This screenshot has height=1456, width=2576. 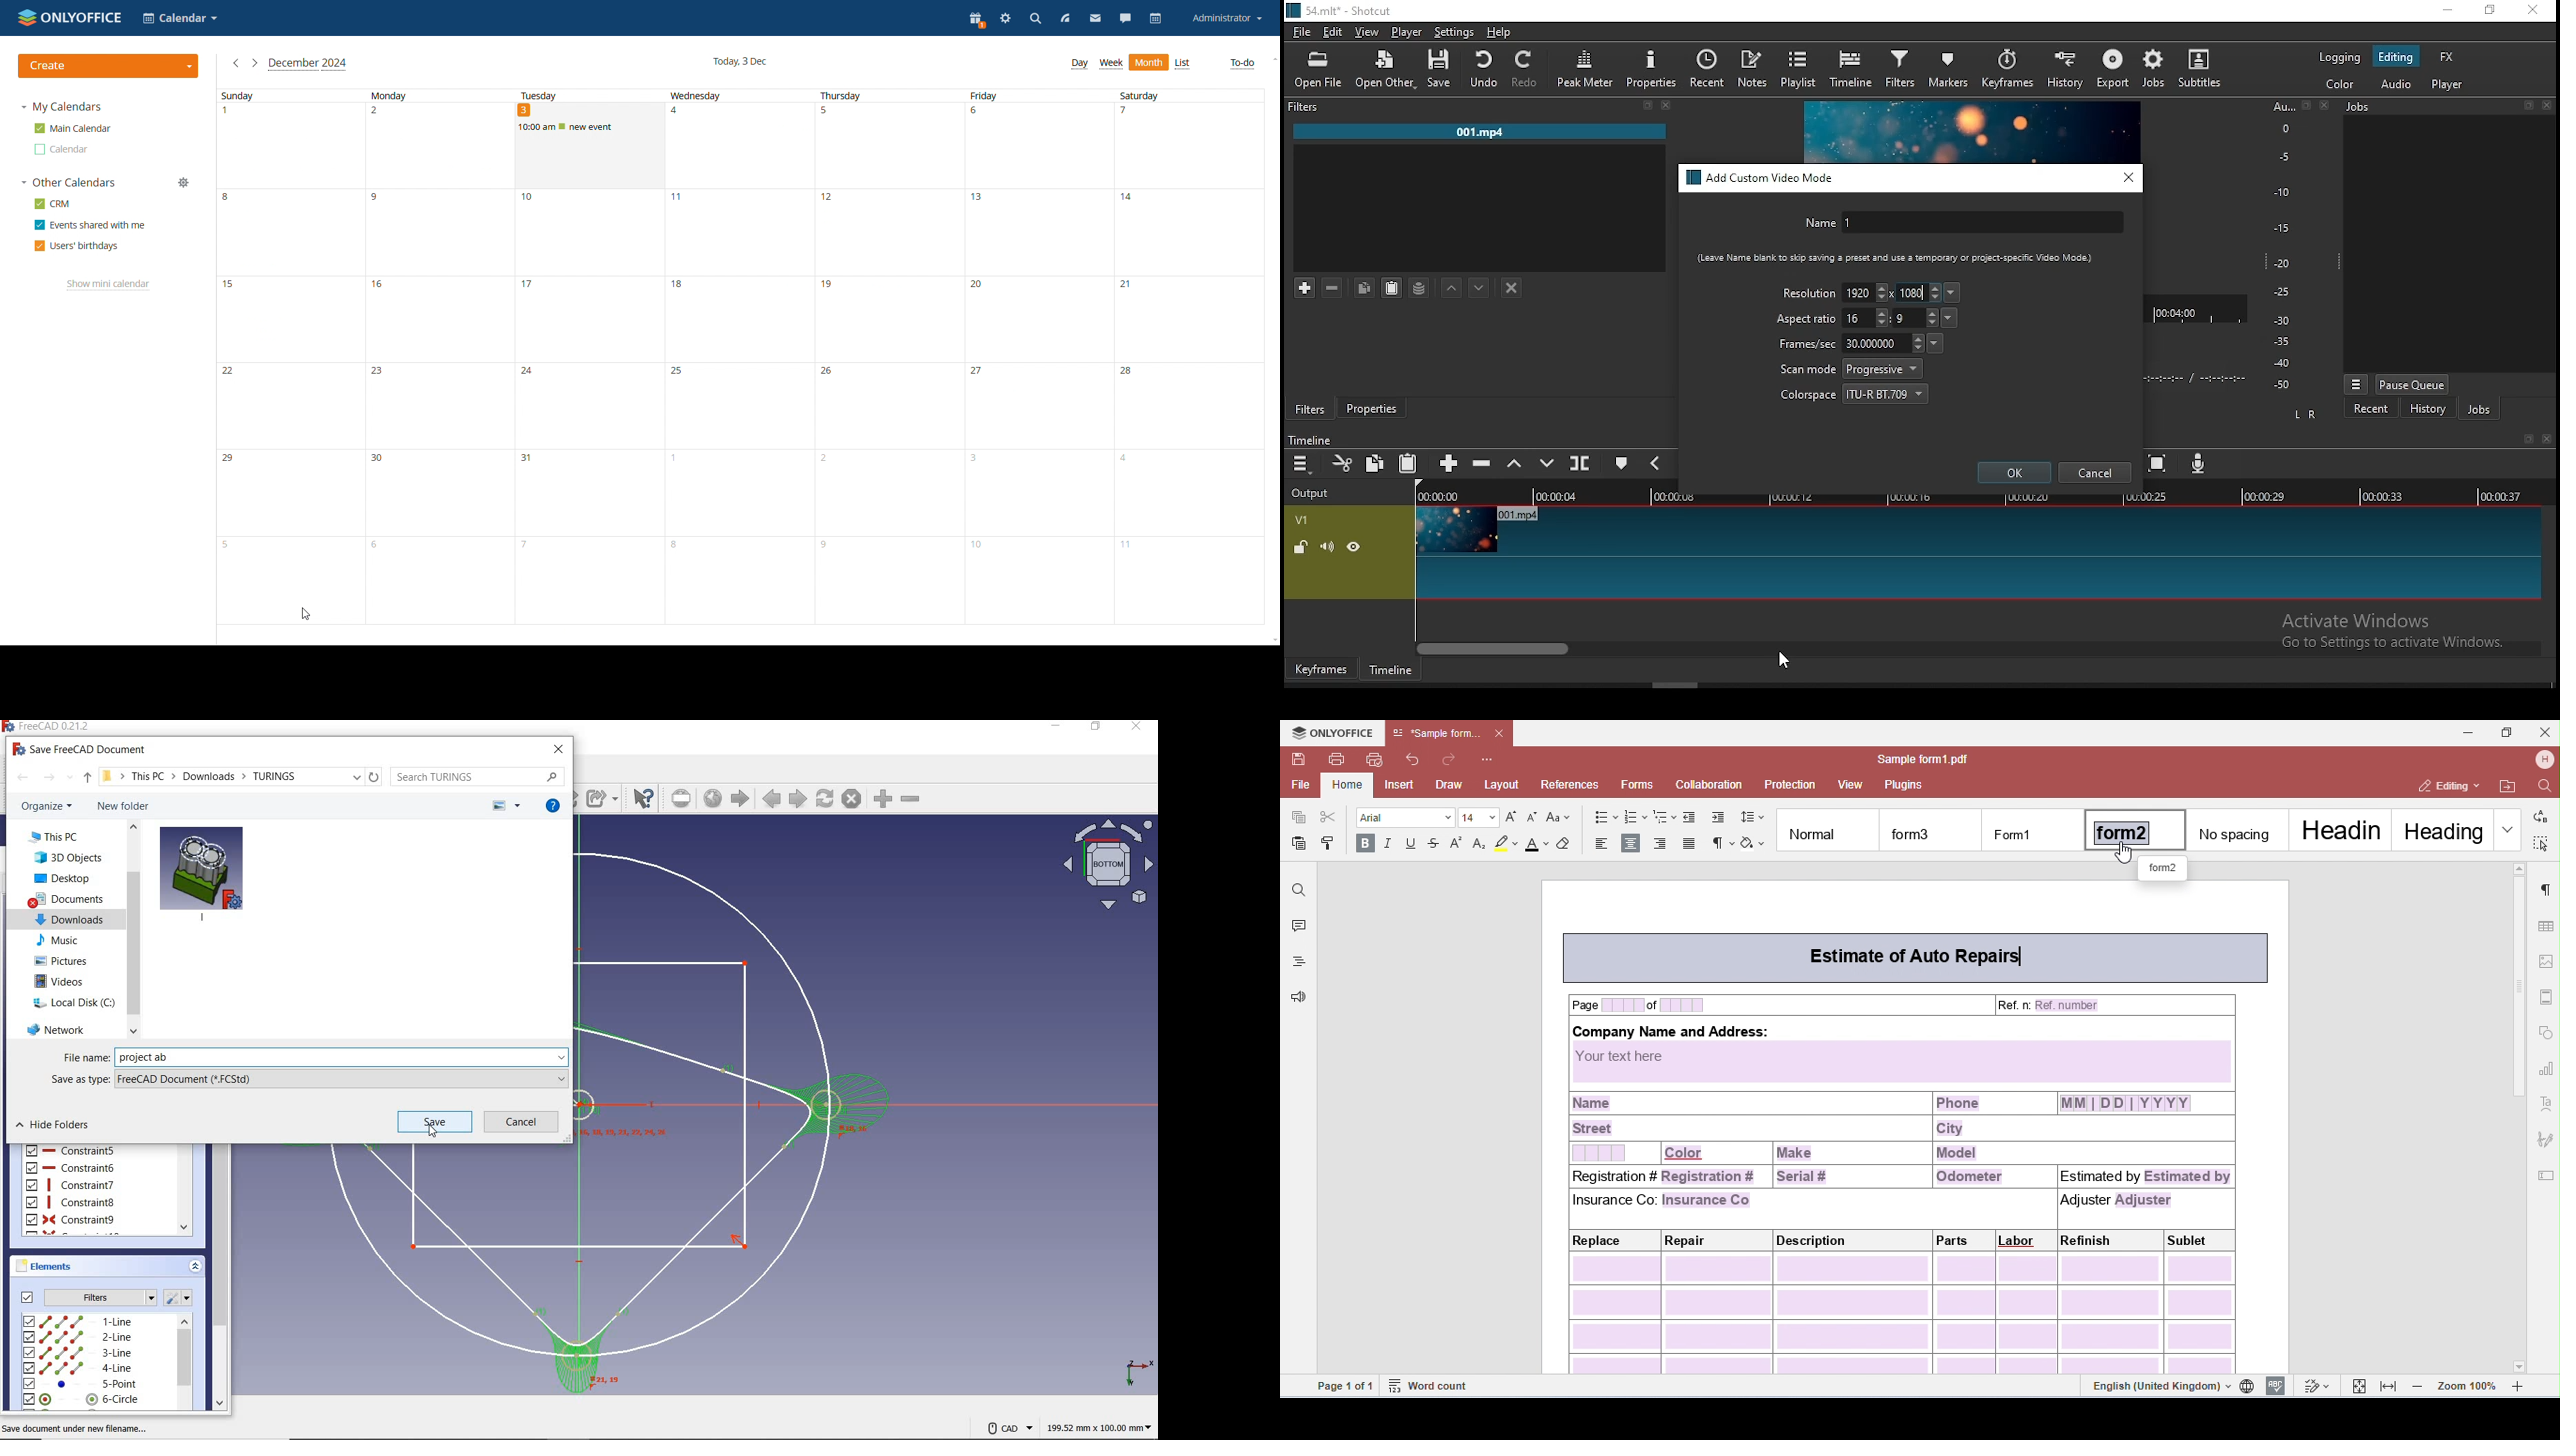 What do you see at coordinates (1654, 462) in the screenshot?
I see `previous marker` at bounding box center [1654, 462].